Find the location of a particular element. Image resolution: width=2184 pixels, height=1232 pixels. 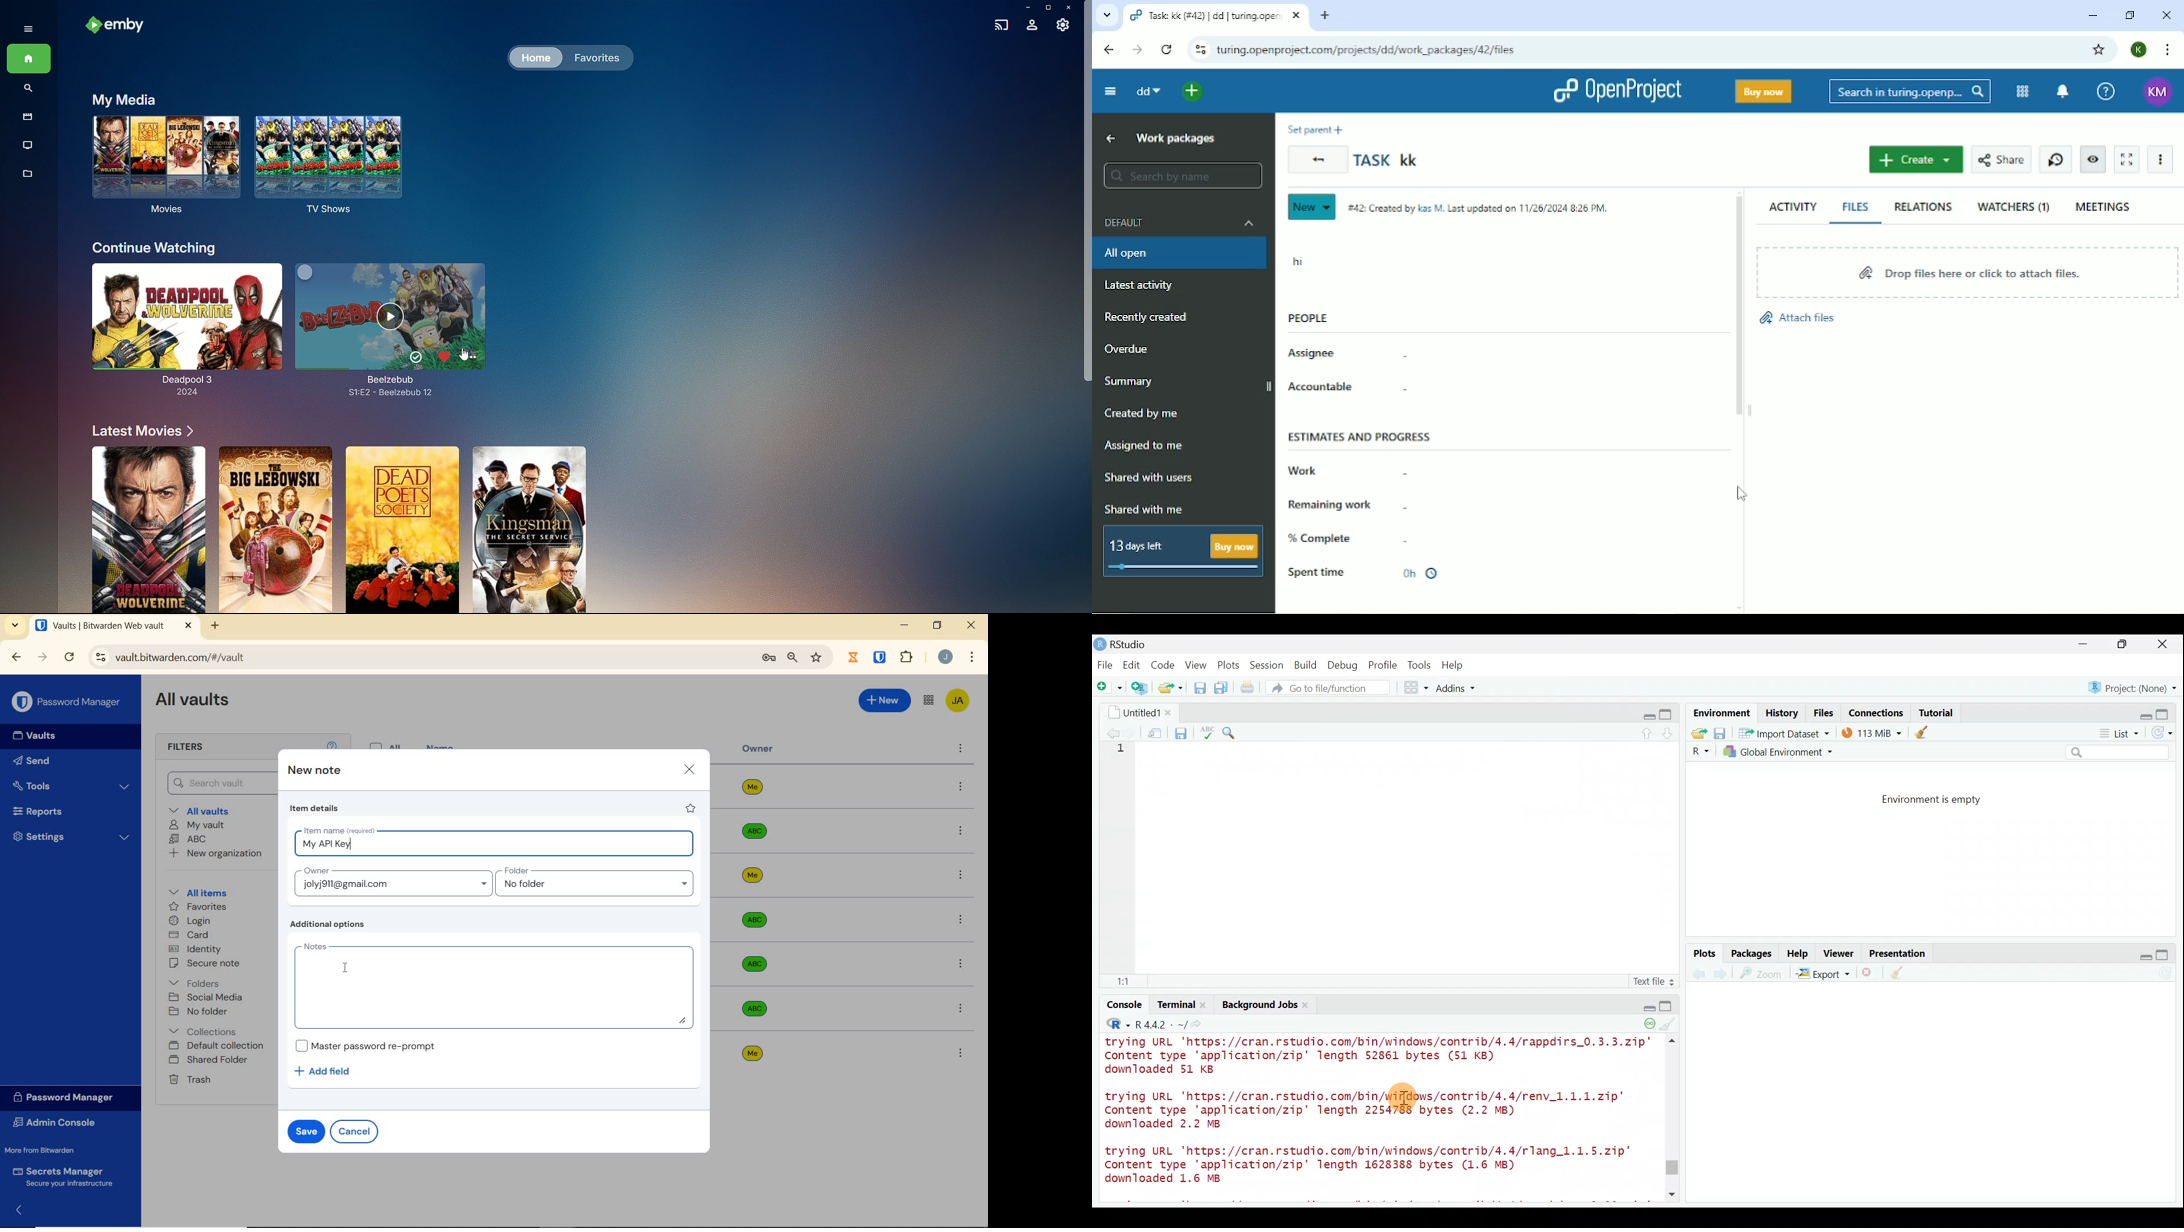

trying URL 'https://cran.rstudio.com/bin/windows/contrib/4.4/rappdirs_0.3.3.zip"
Content type 'application/zip' length 52861 bytes (51 KB)
downloaded 51 KB is located at coordinates (1384, 1057).